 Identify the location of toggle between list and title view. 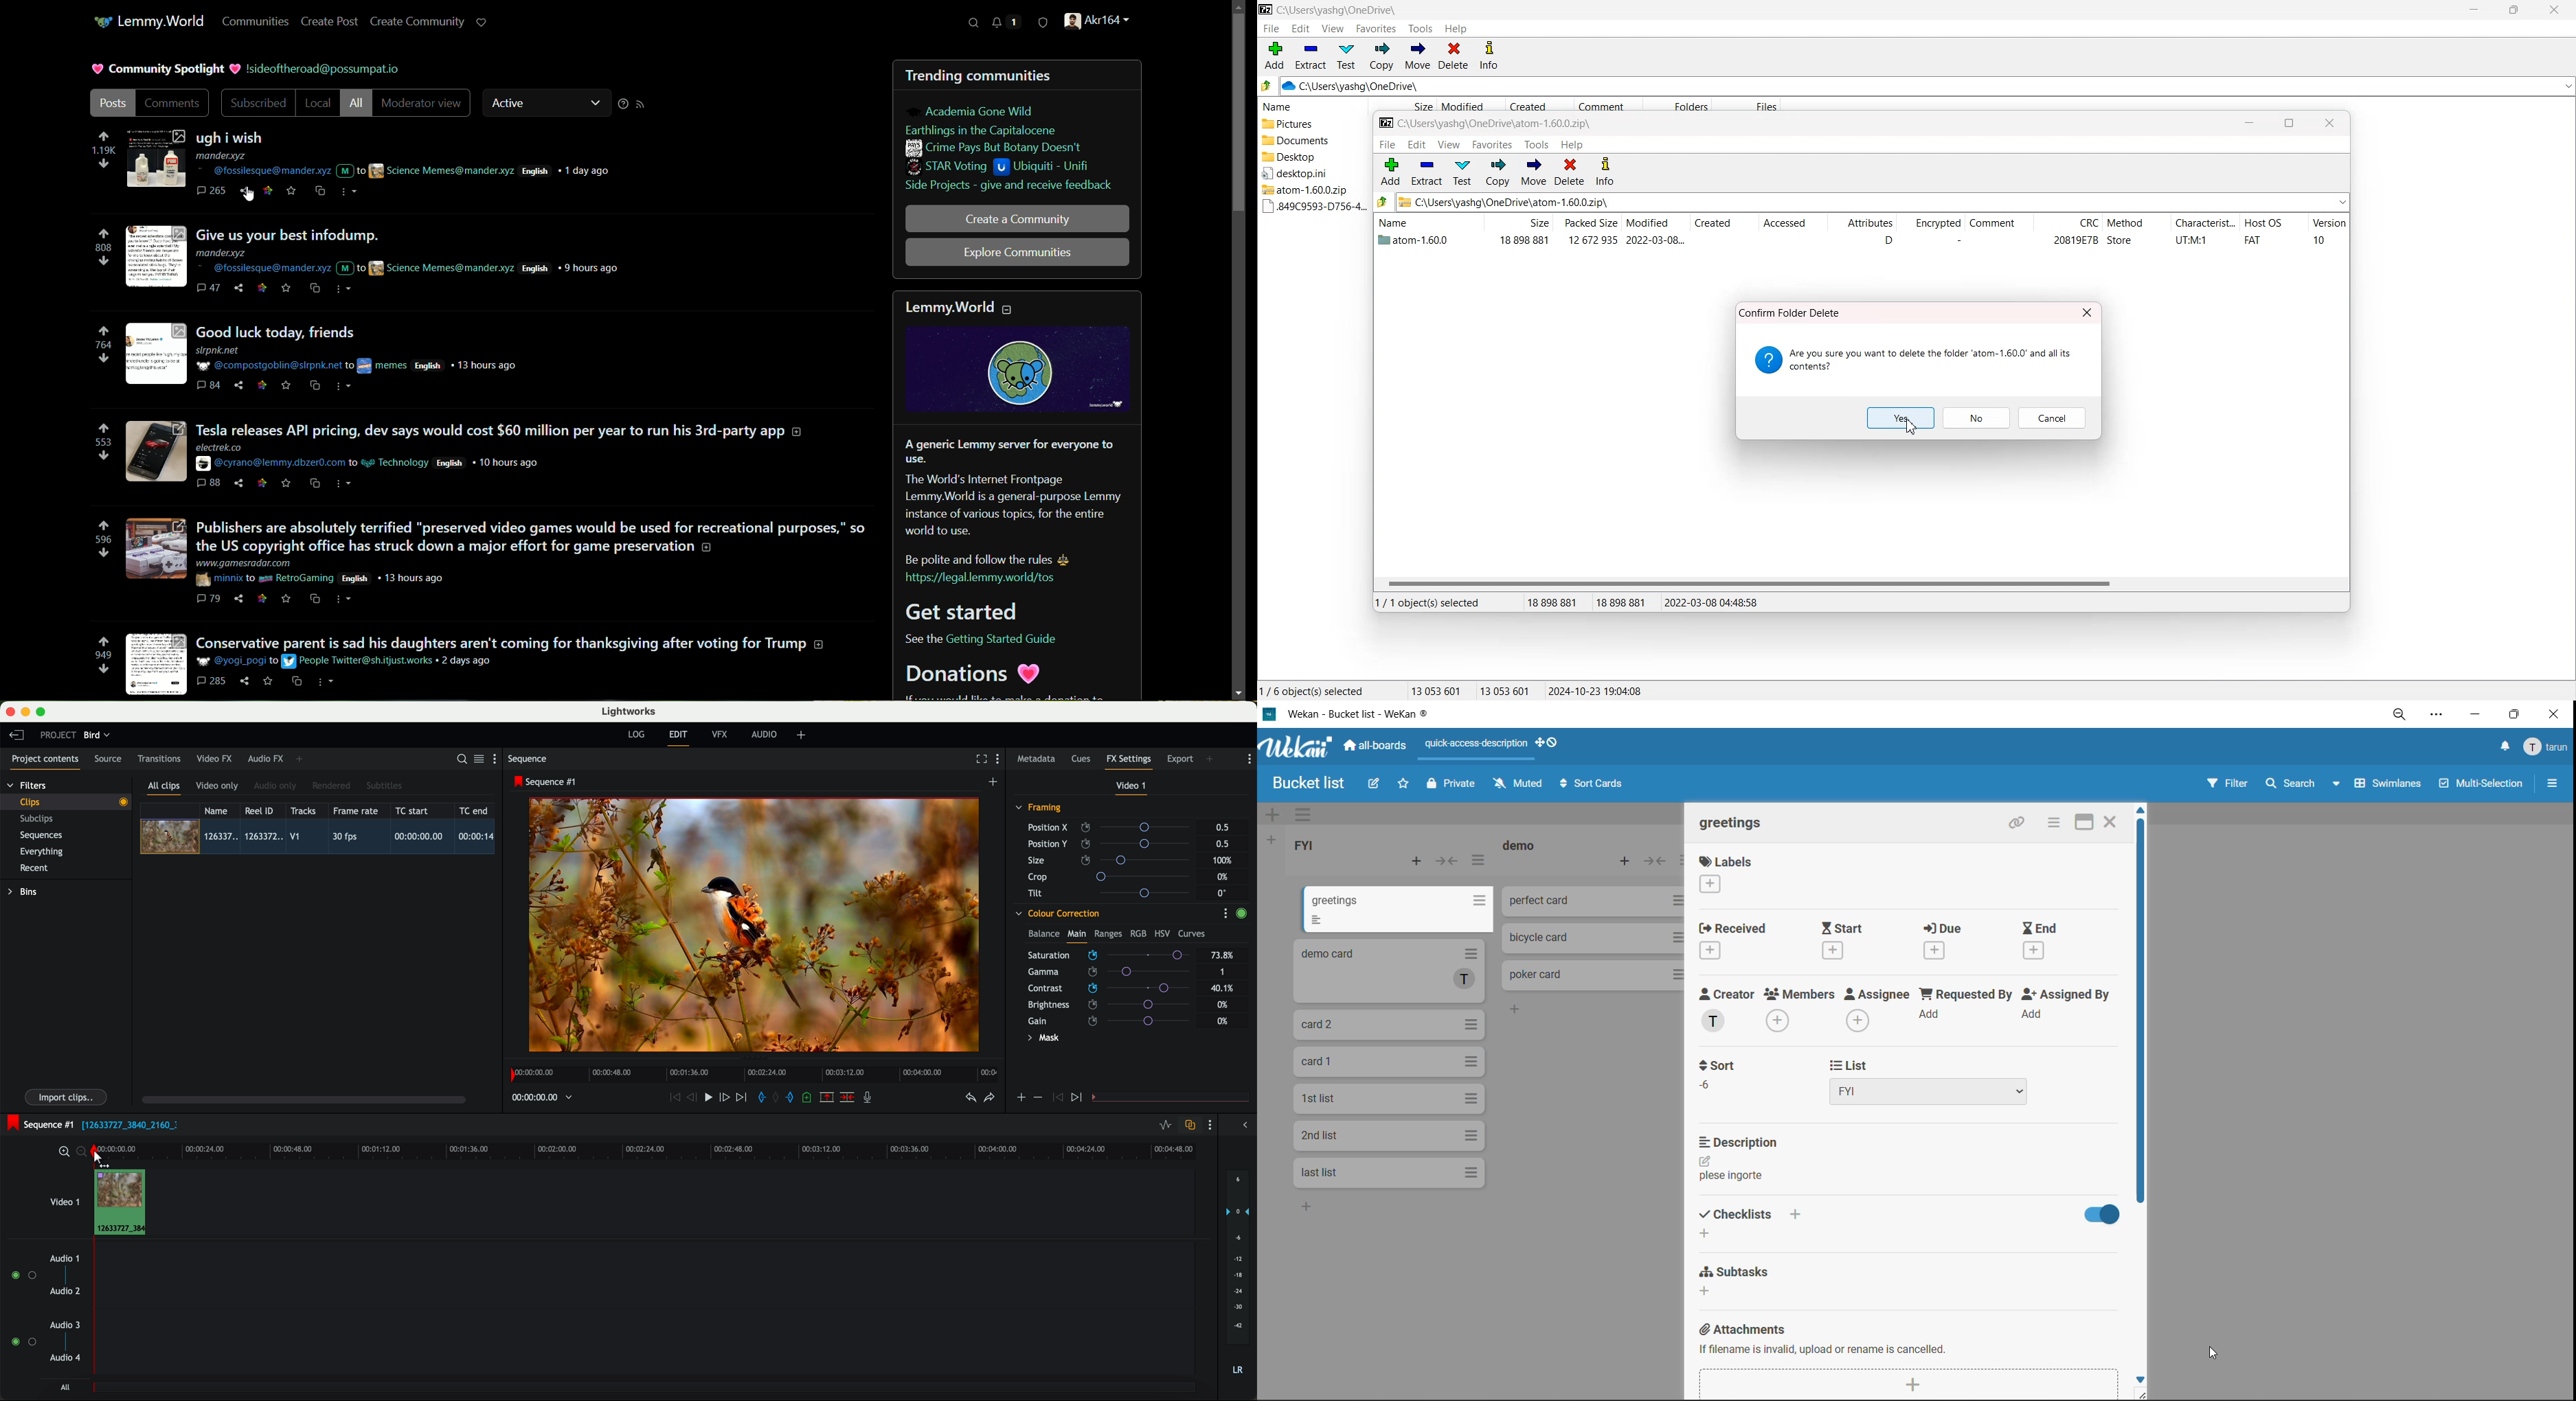
(478, 759).